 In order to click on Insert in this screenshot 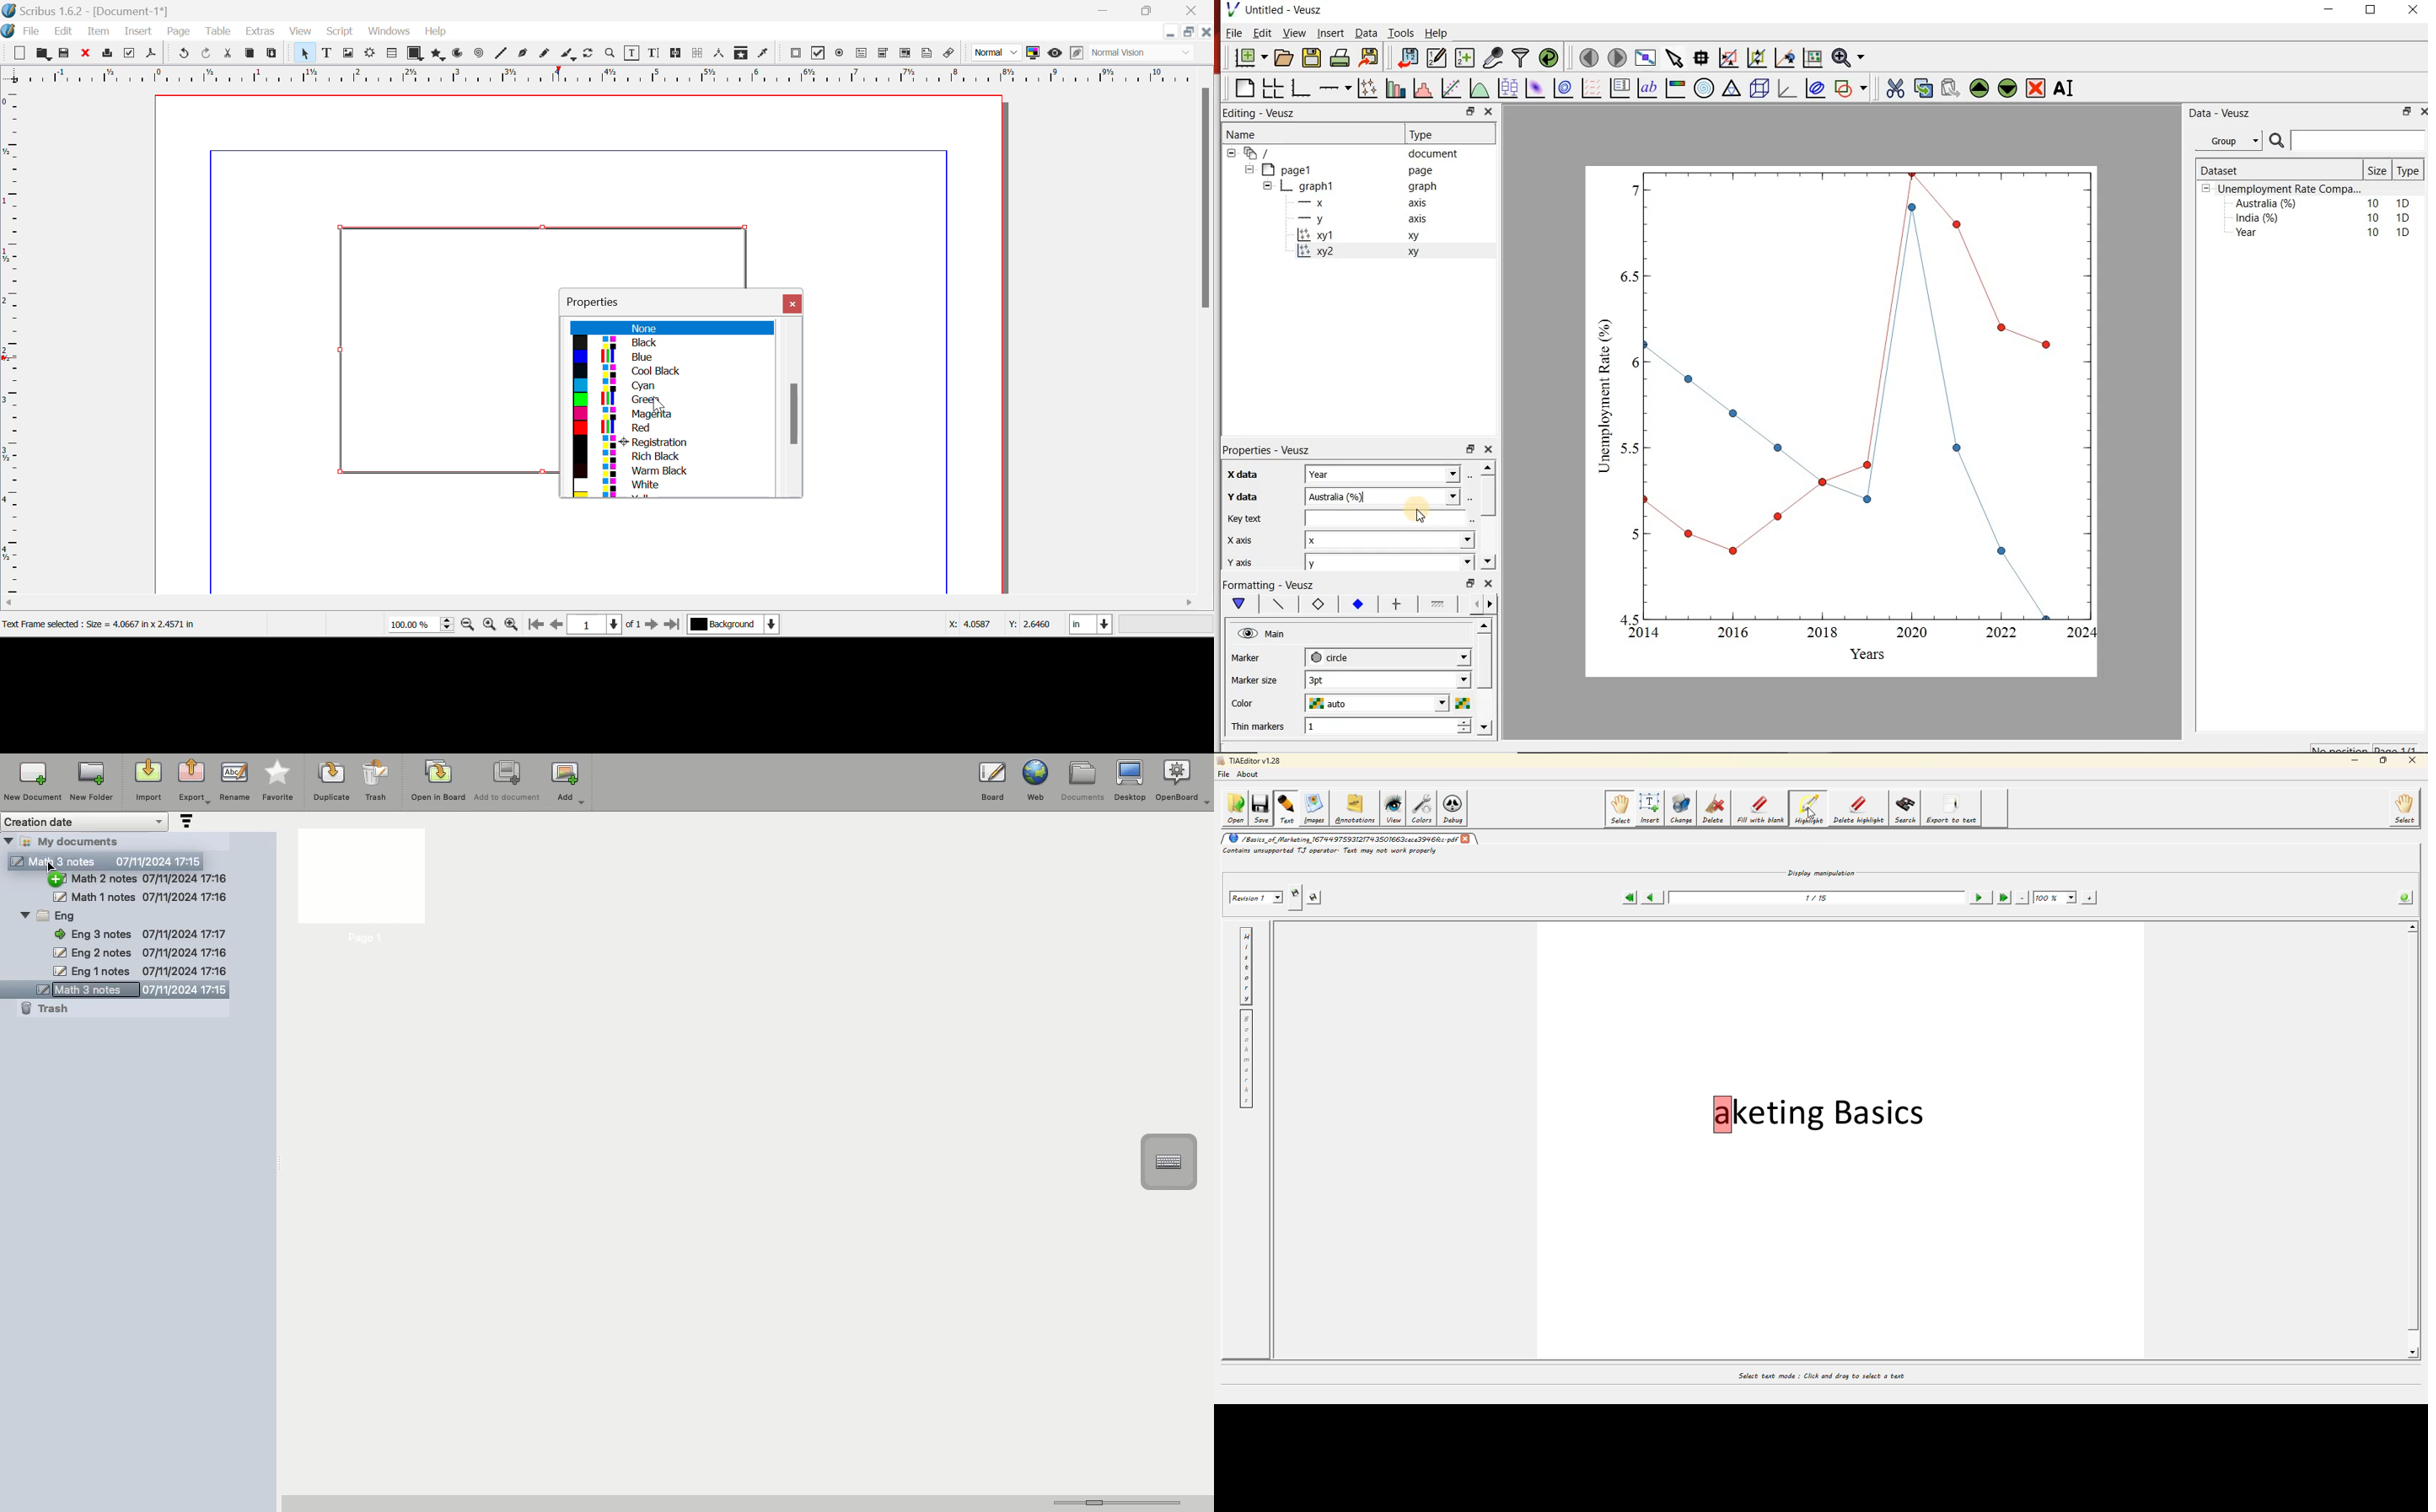, I will do `click(137, 32)`.